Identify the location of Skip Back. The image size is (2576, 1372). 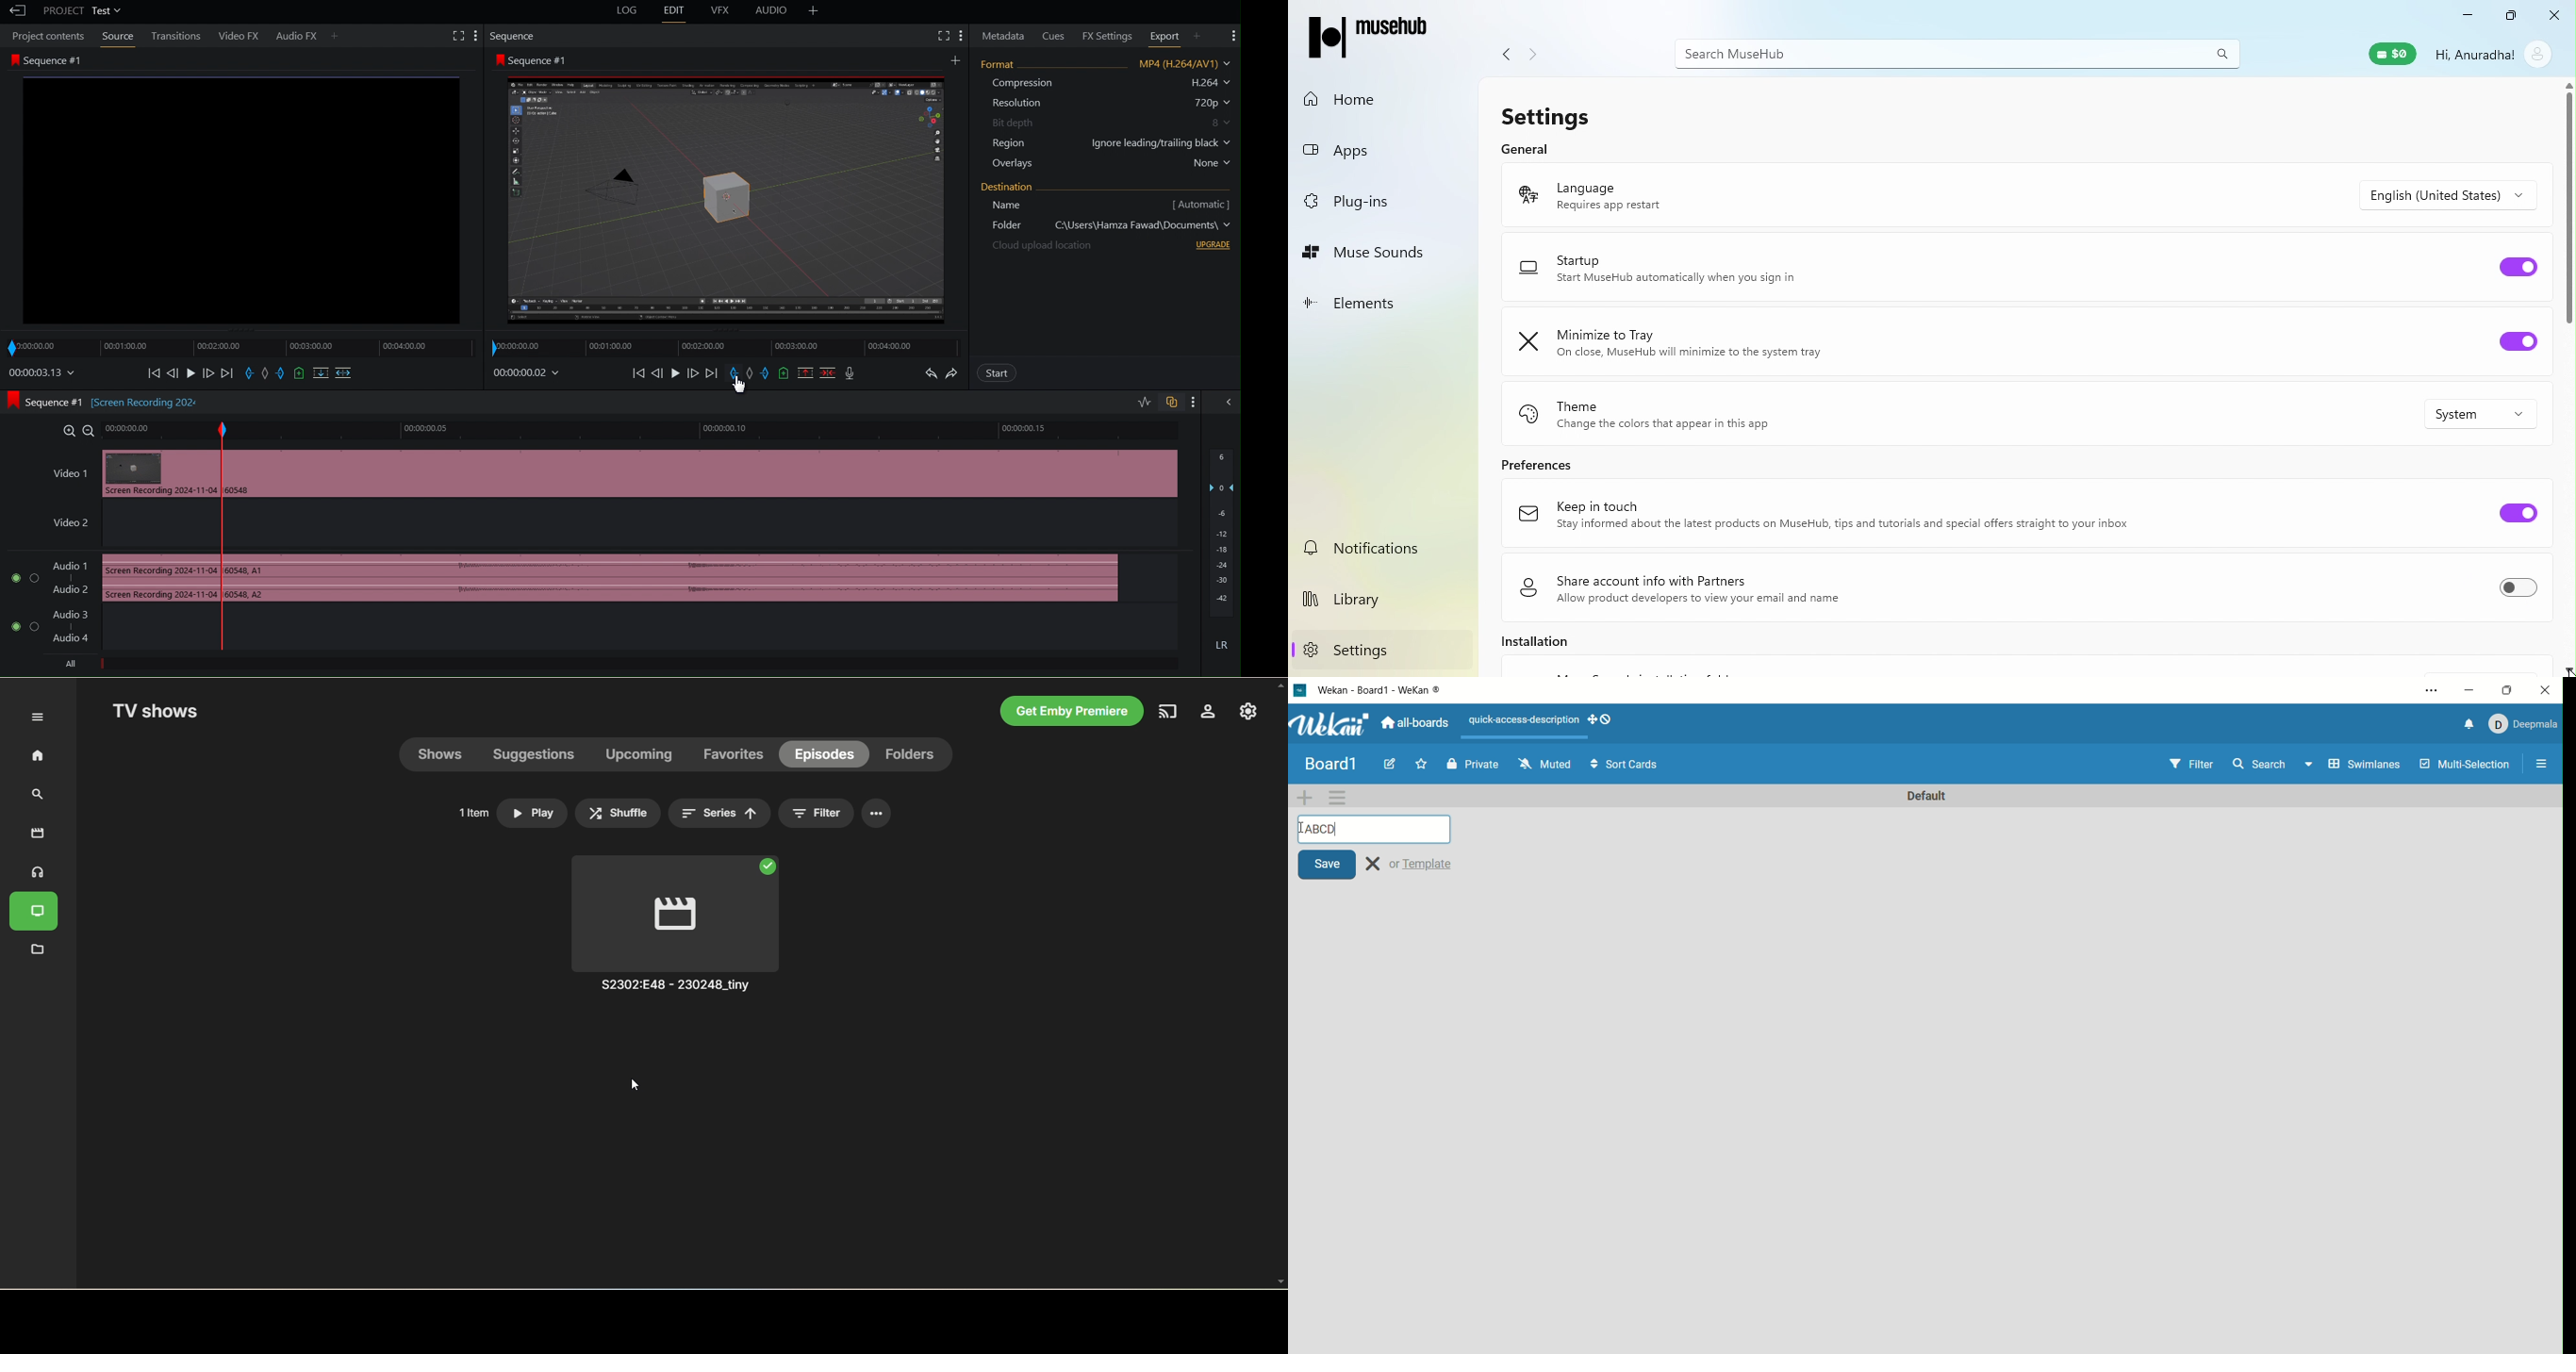
(637, 373).